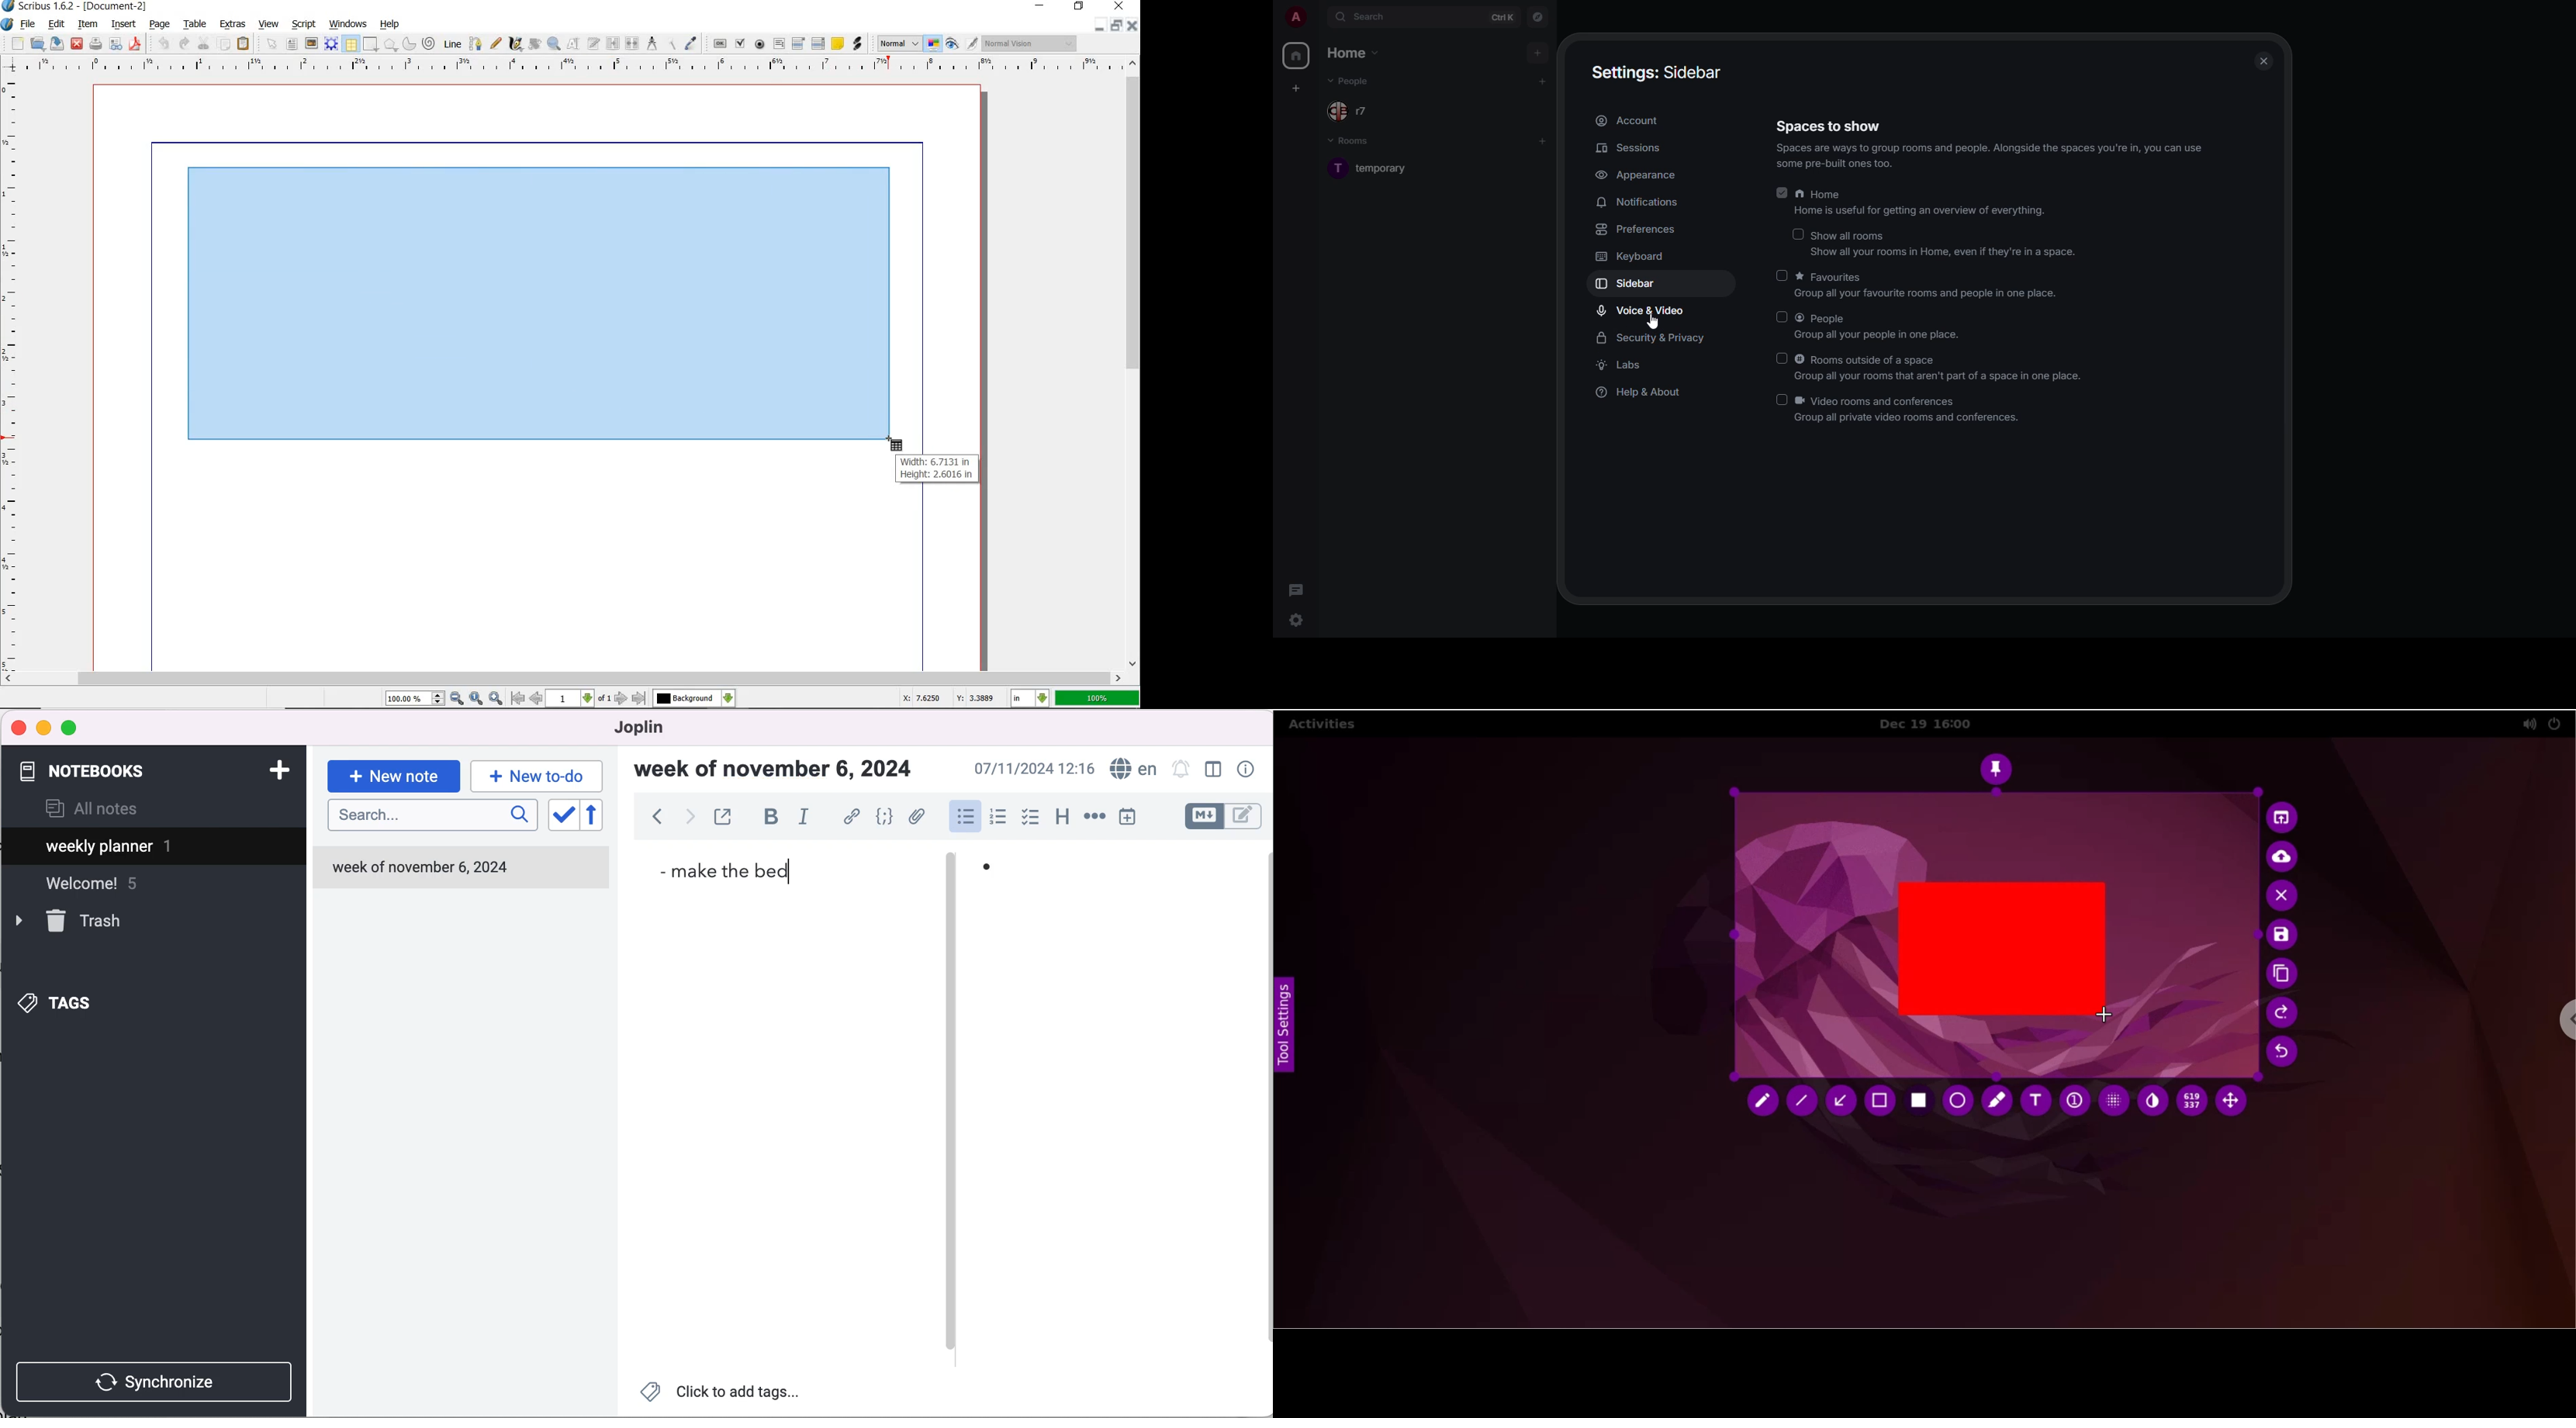 This screenshot has height=1428, width=2576. What do you see at coordinates (44, 728) in the screenshot?
I see `minimize` at bounding box center [44, 728].